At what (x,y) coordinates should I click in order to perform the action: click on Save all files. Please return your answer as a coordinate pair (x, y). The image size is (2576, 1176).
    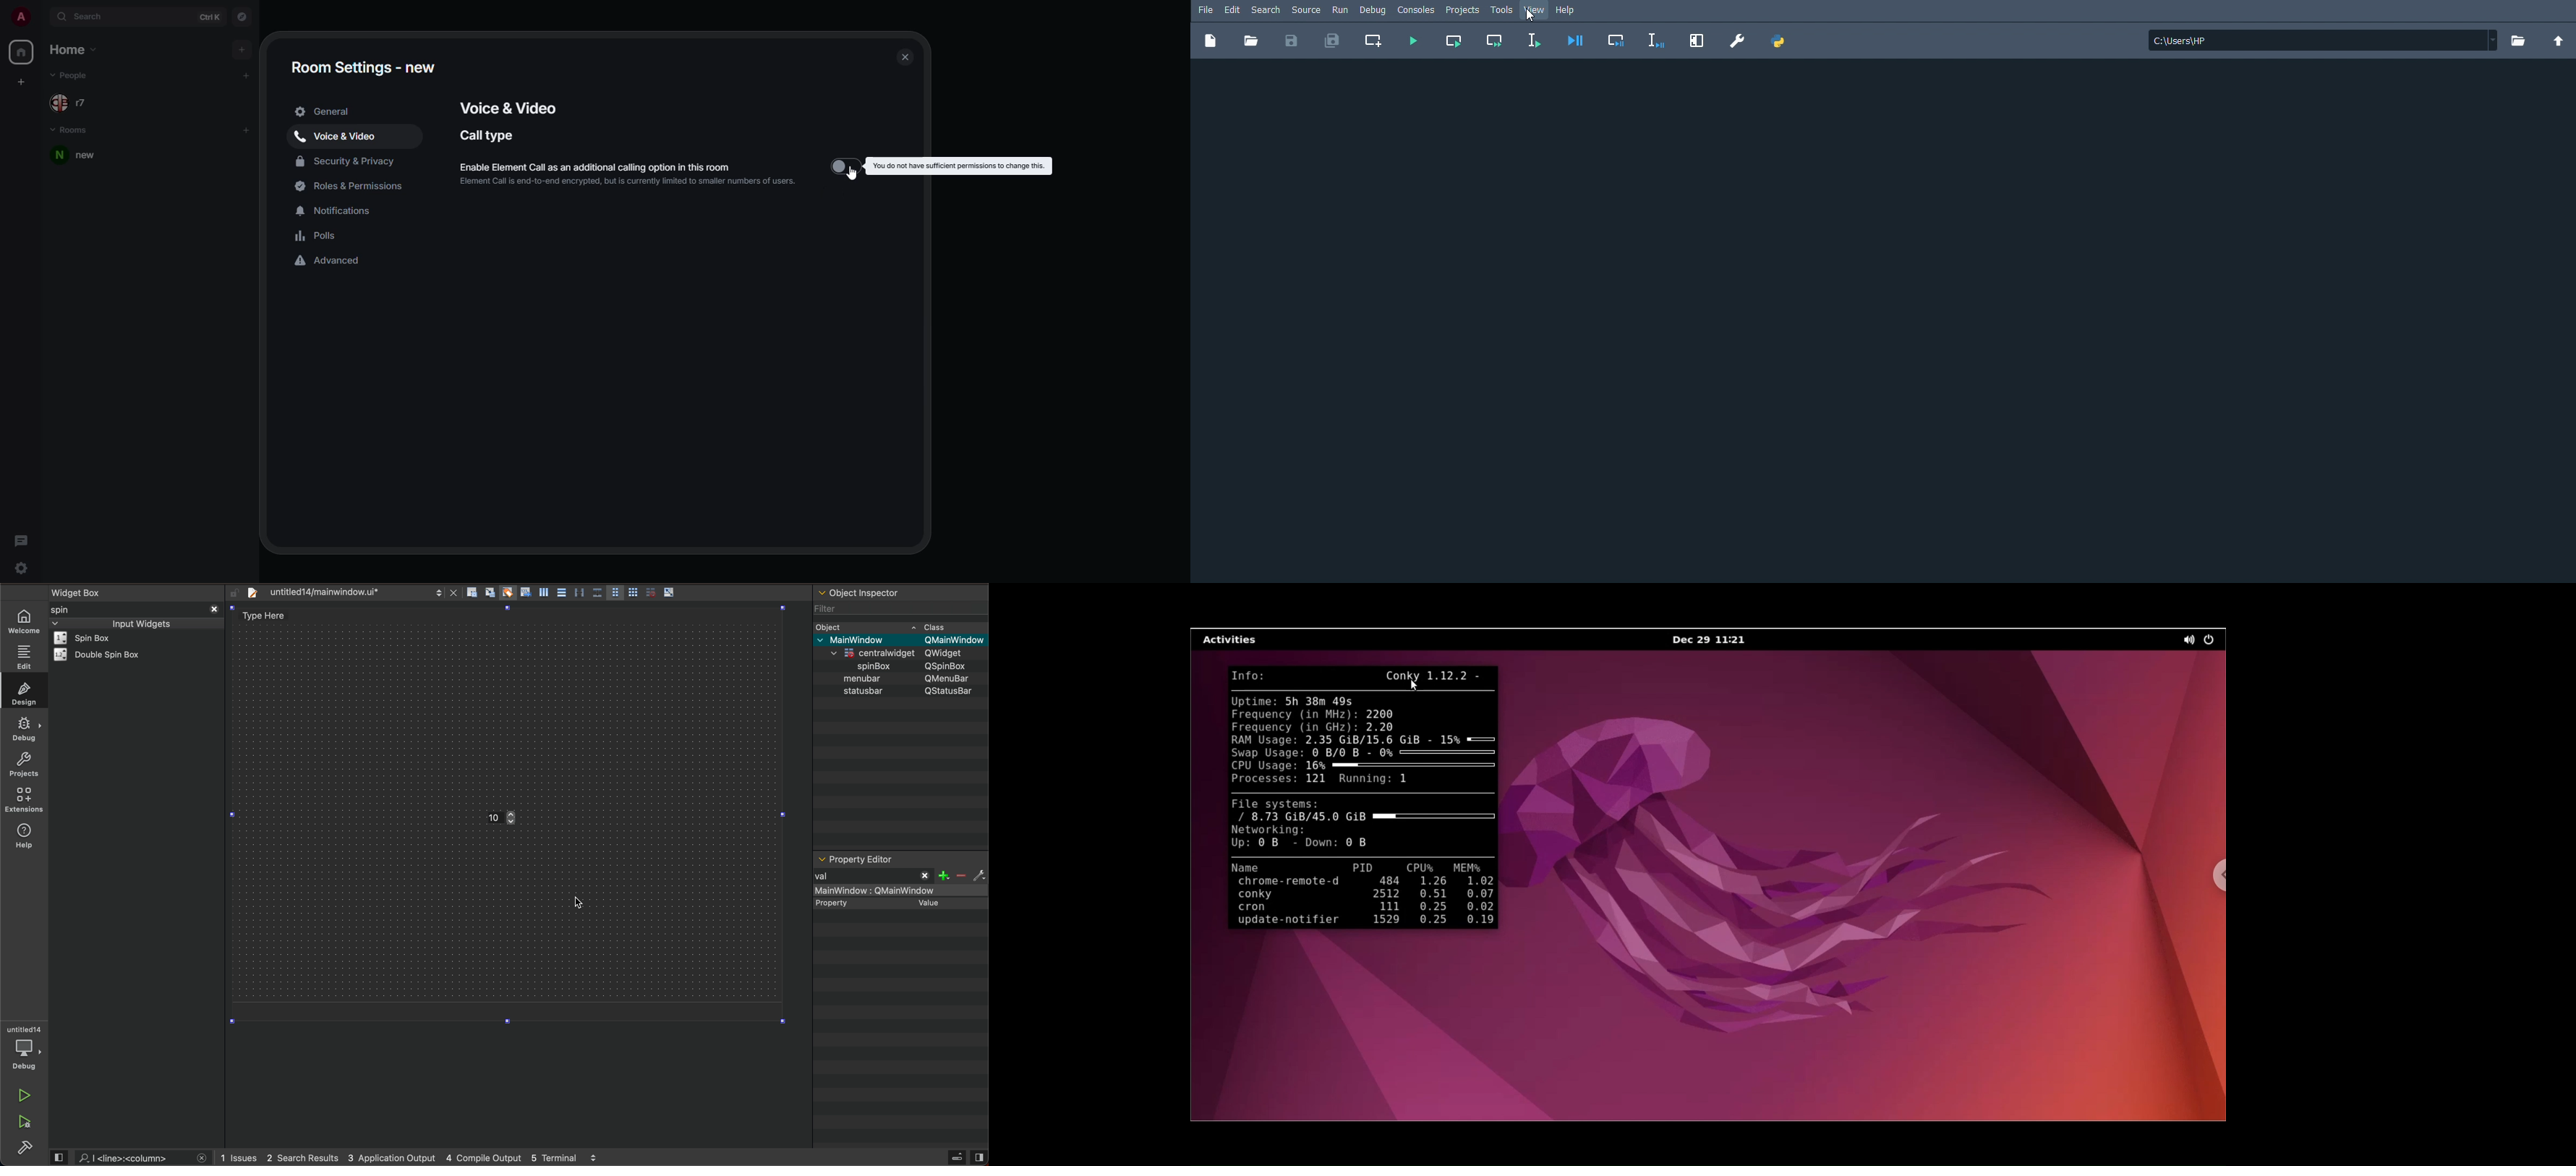
    Looking at the image, I should click on (1333, 42).